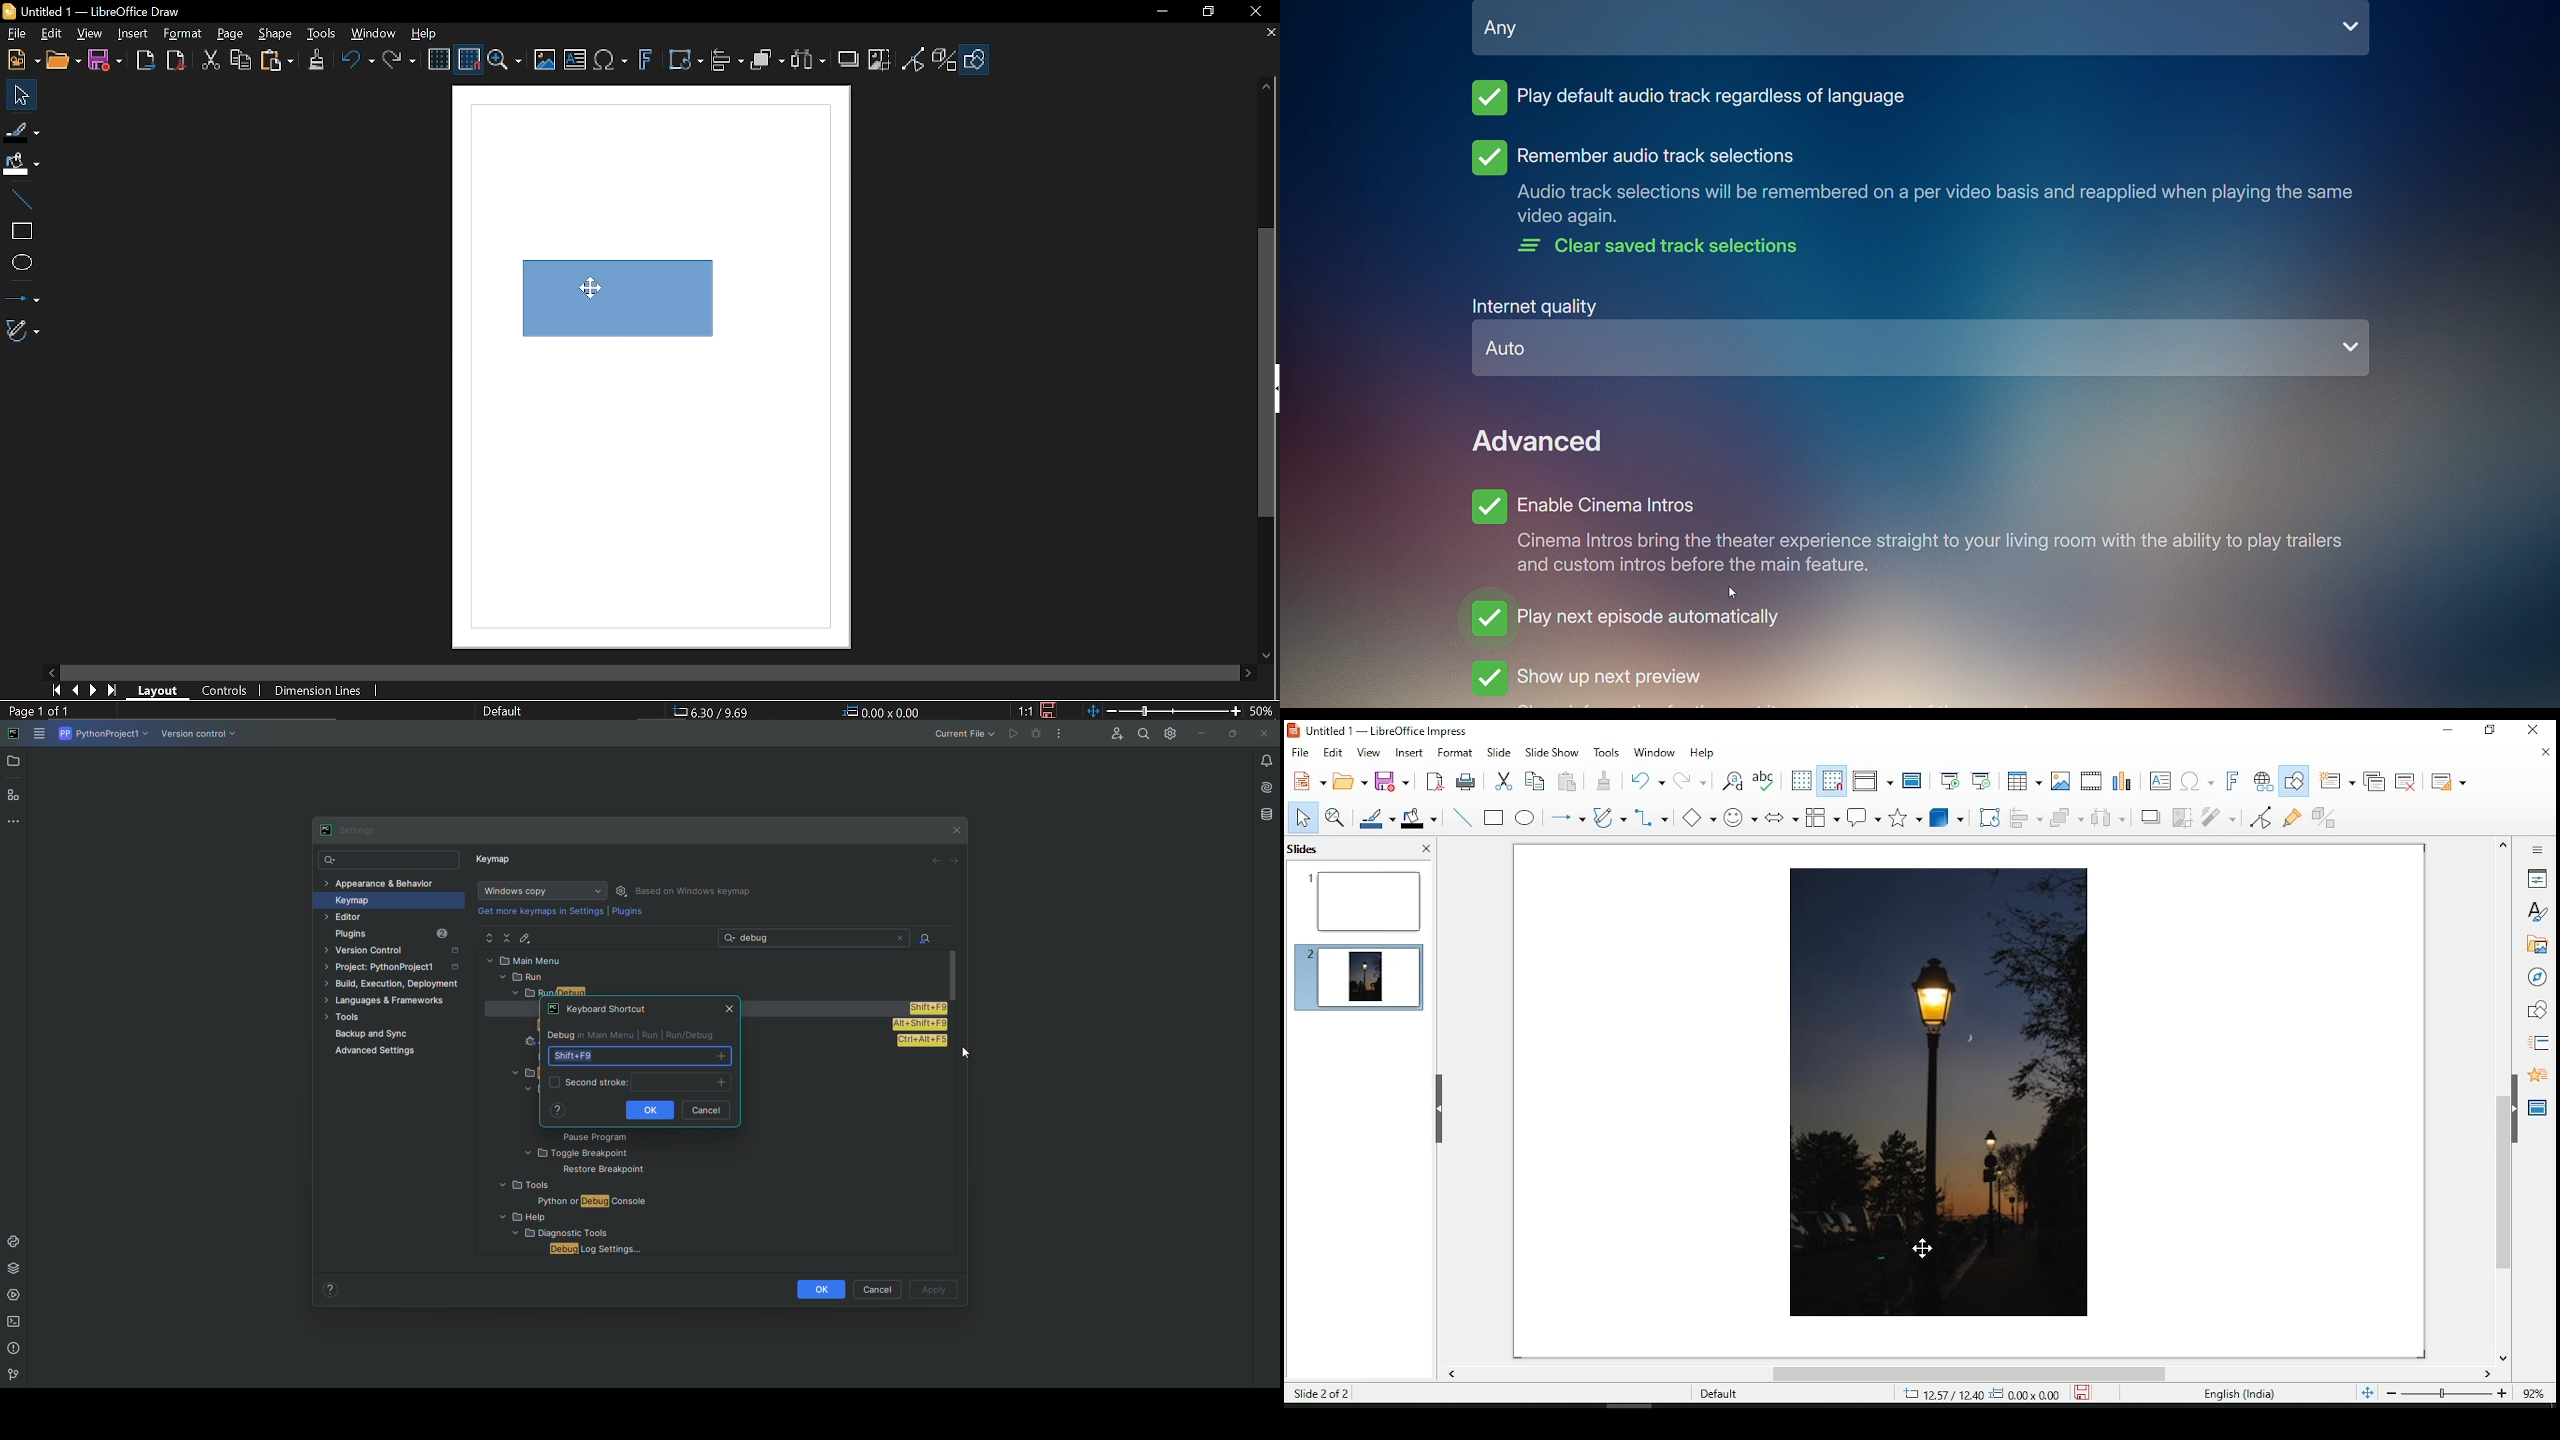  Describe the element at coordinates (181, 34) in the screenshot. I see `Format` at that location.